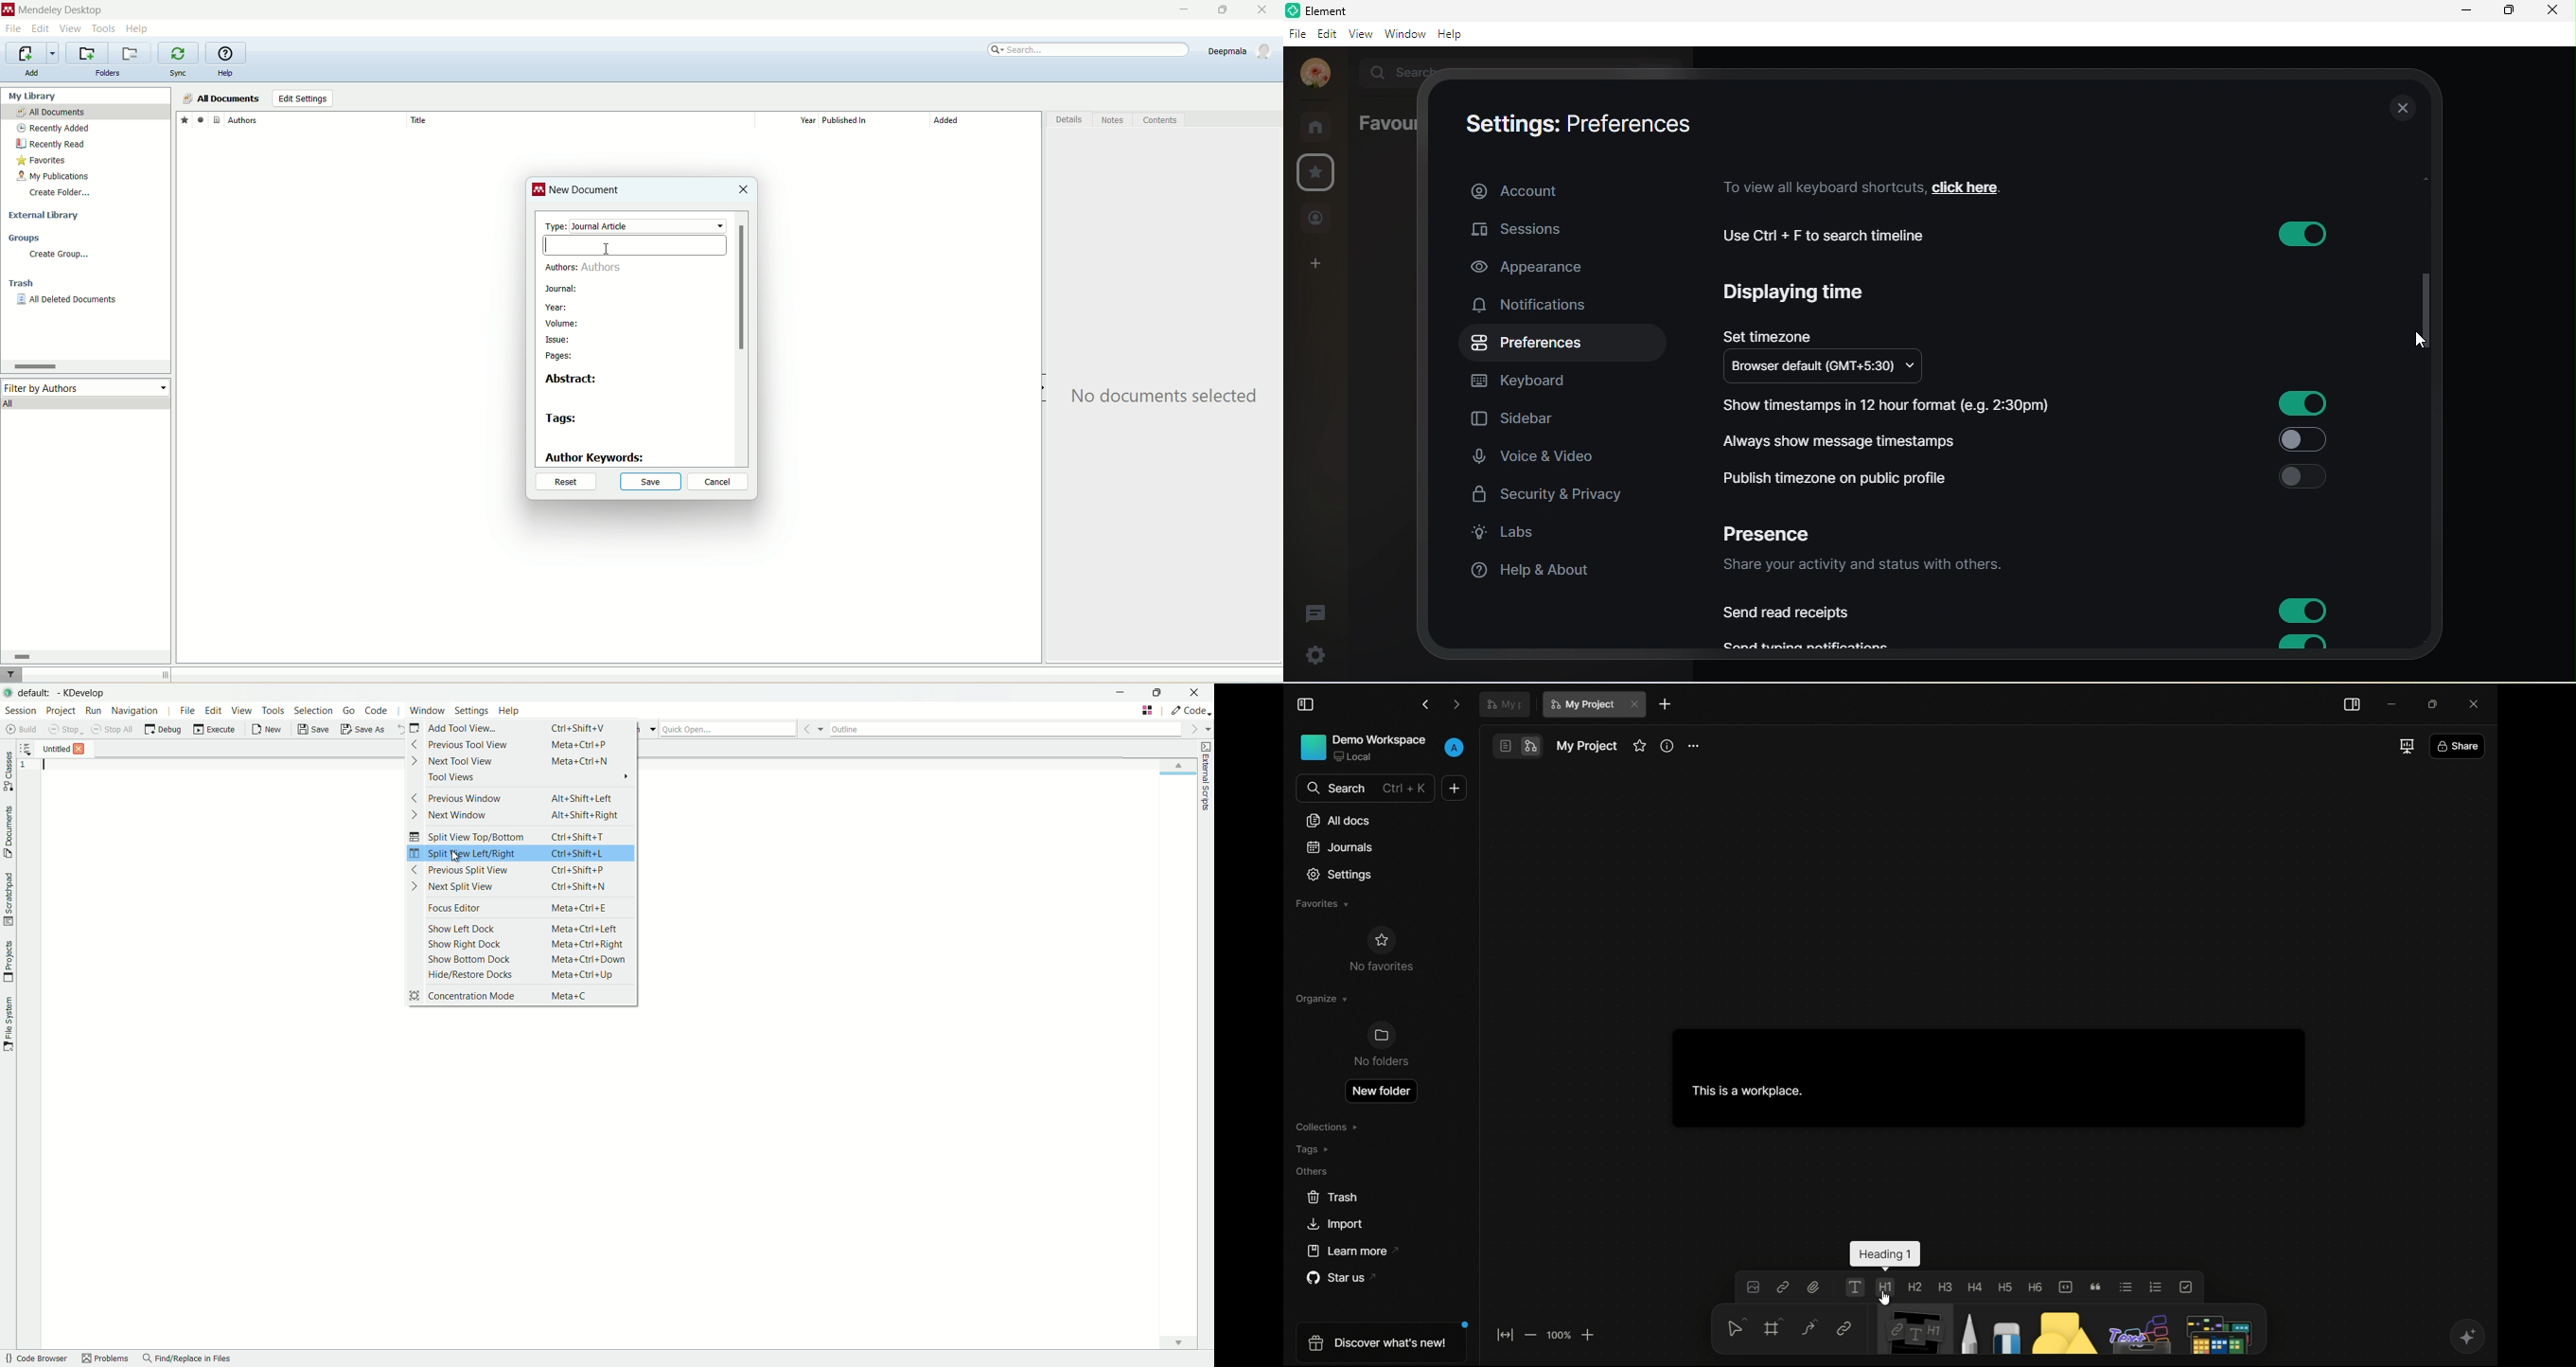 This screenshot has width=2576, height=1372. Describe the element at coordinates (552, 245) in the screenshot. I see `cursor` at that location.